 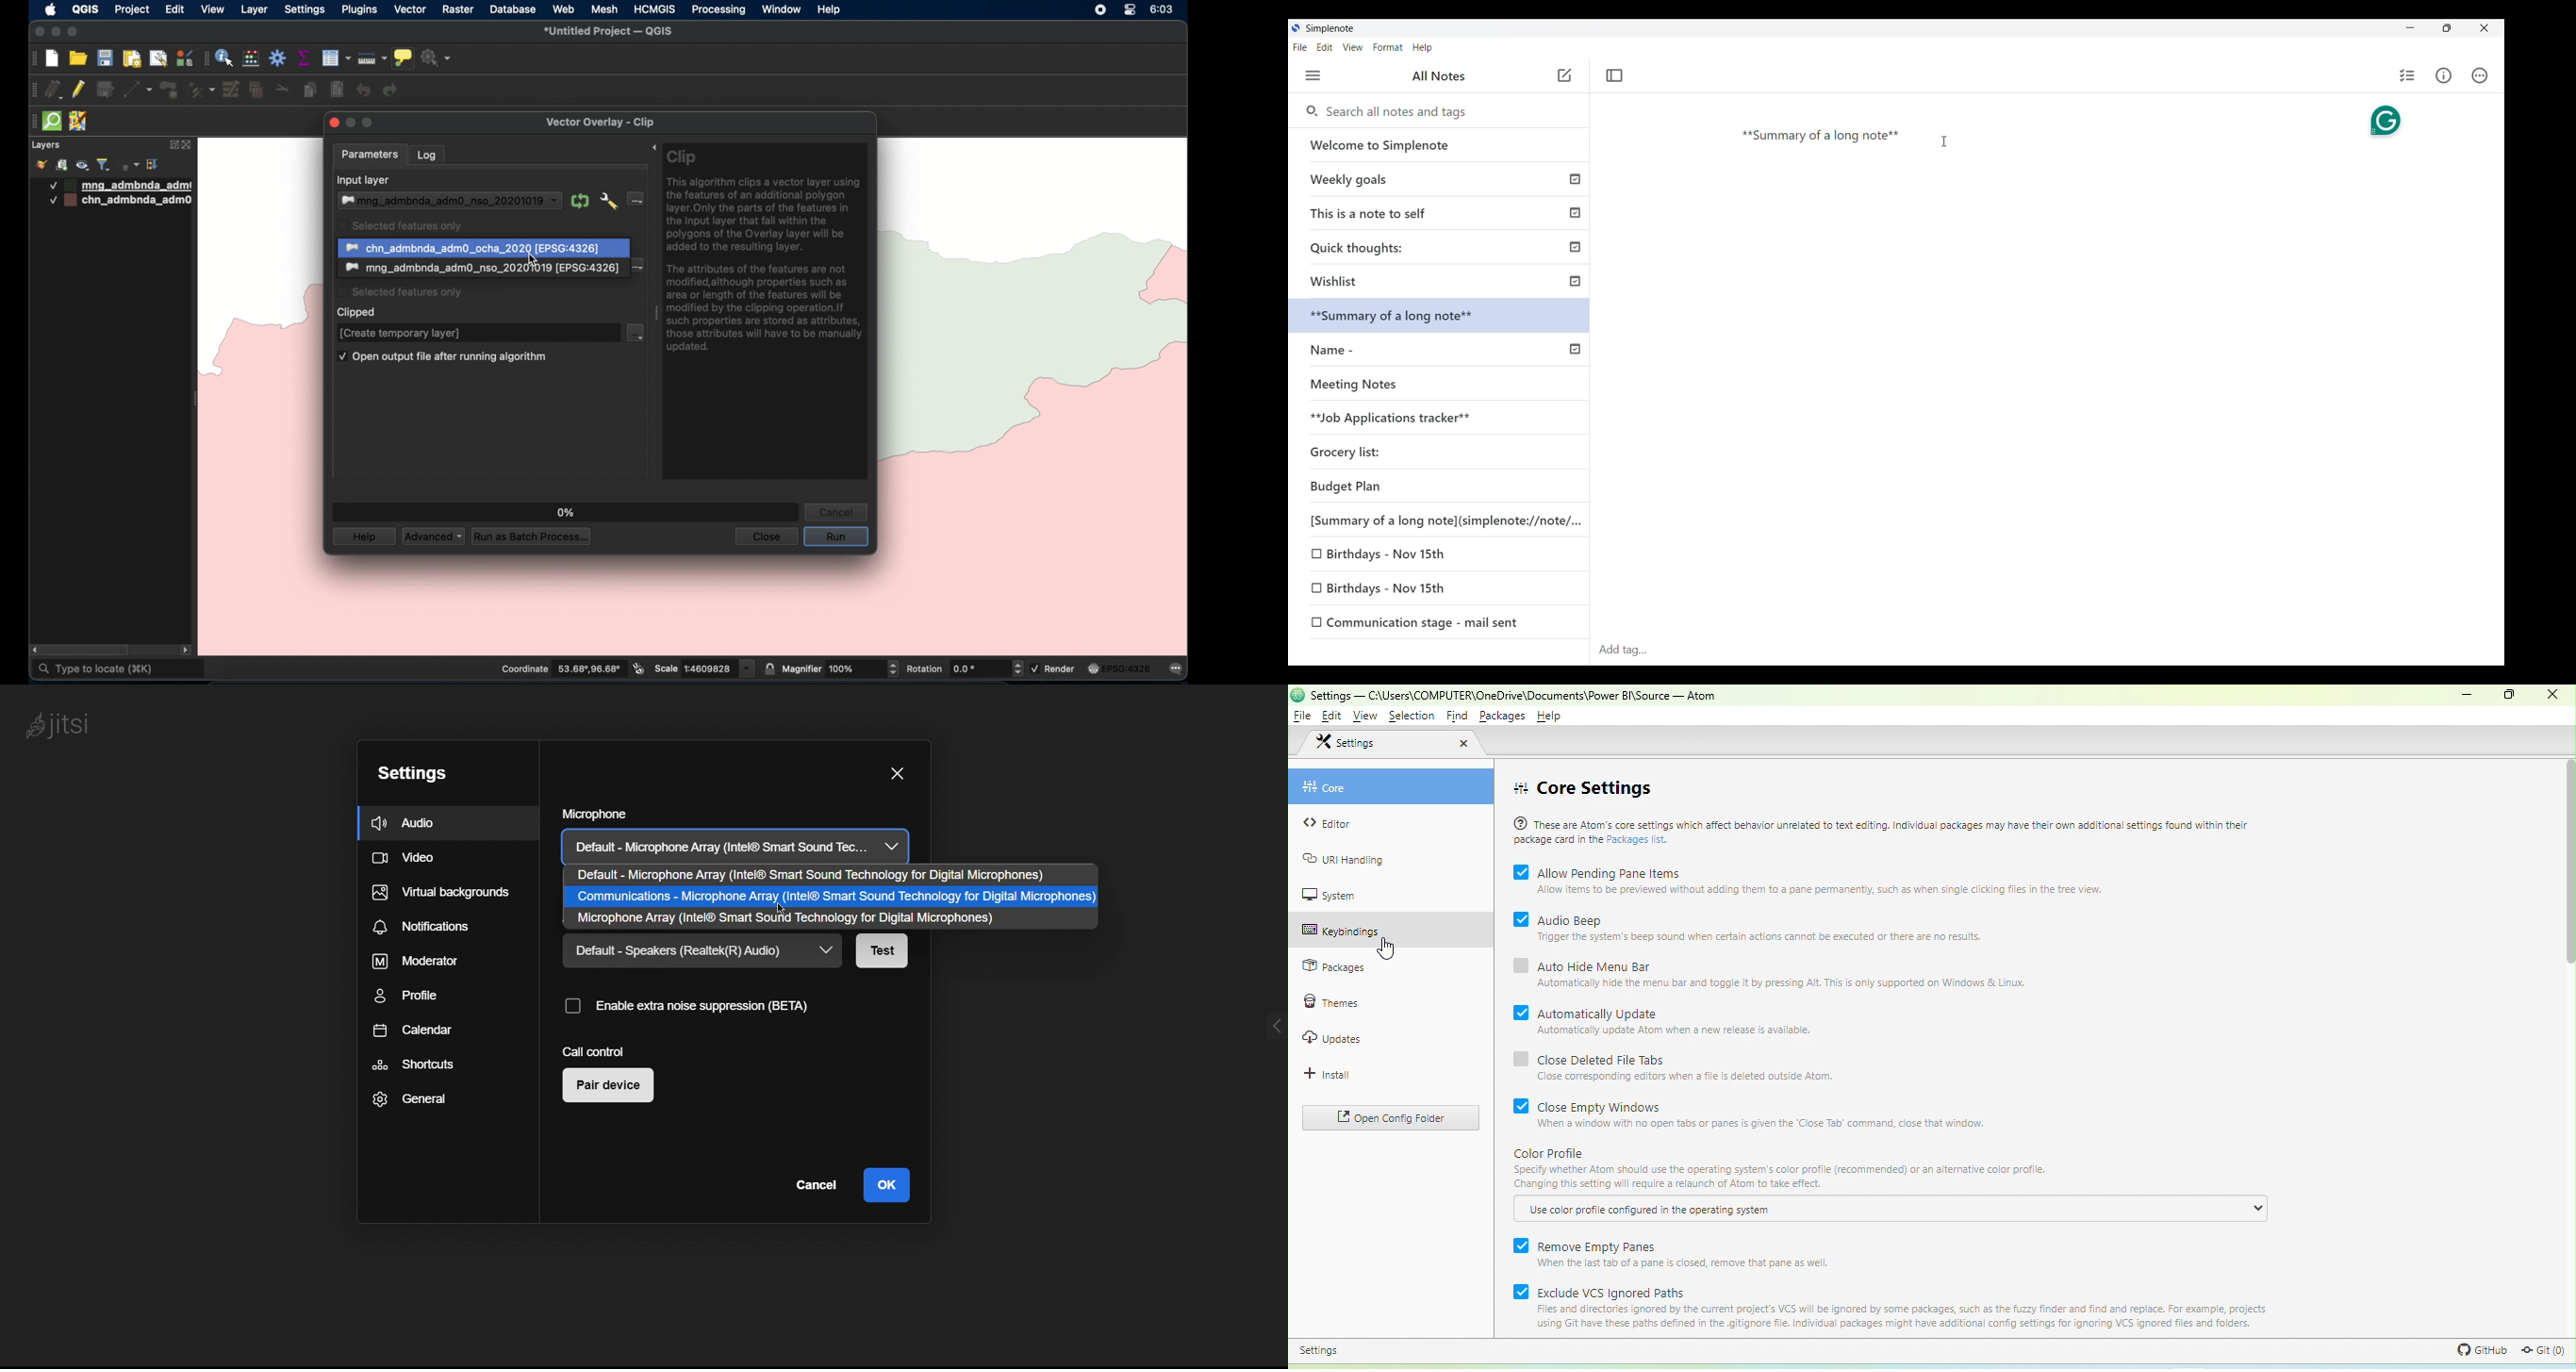 What do you see at coordinates (2468, 695) in the screenshot?
I see `minimize` at bounding box center [2468, 695].